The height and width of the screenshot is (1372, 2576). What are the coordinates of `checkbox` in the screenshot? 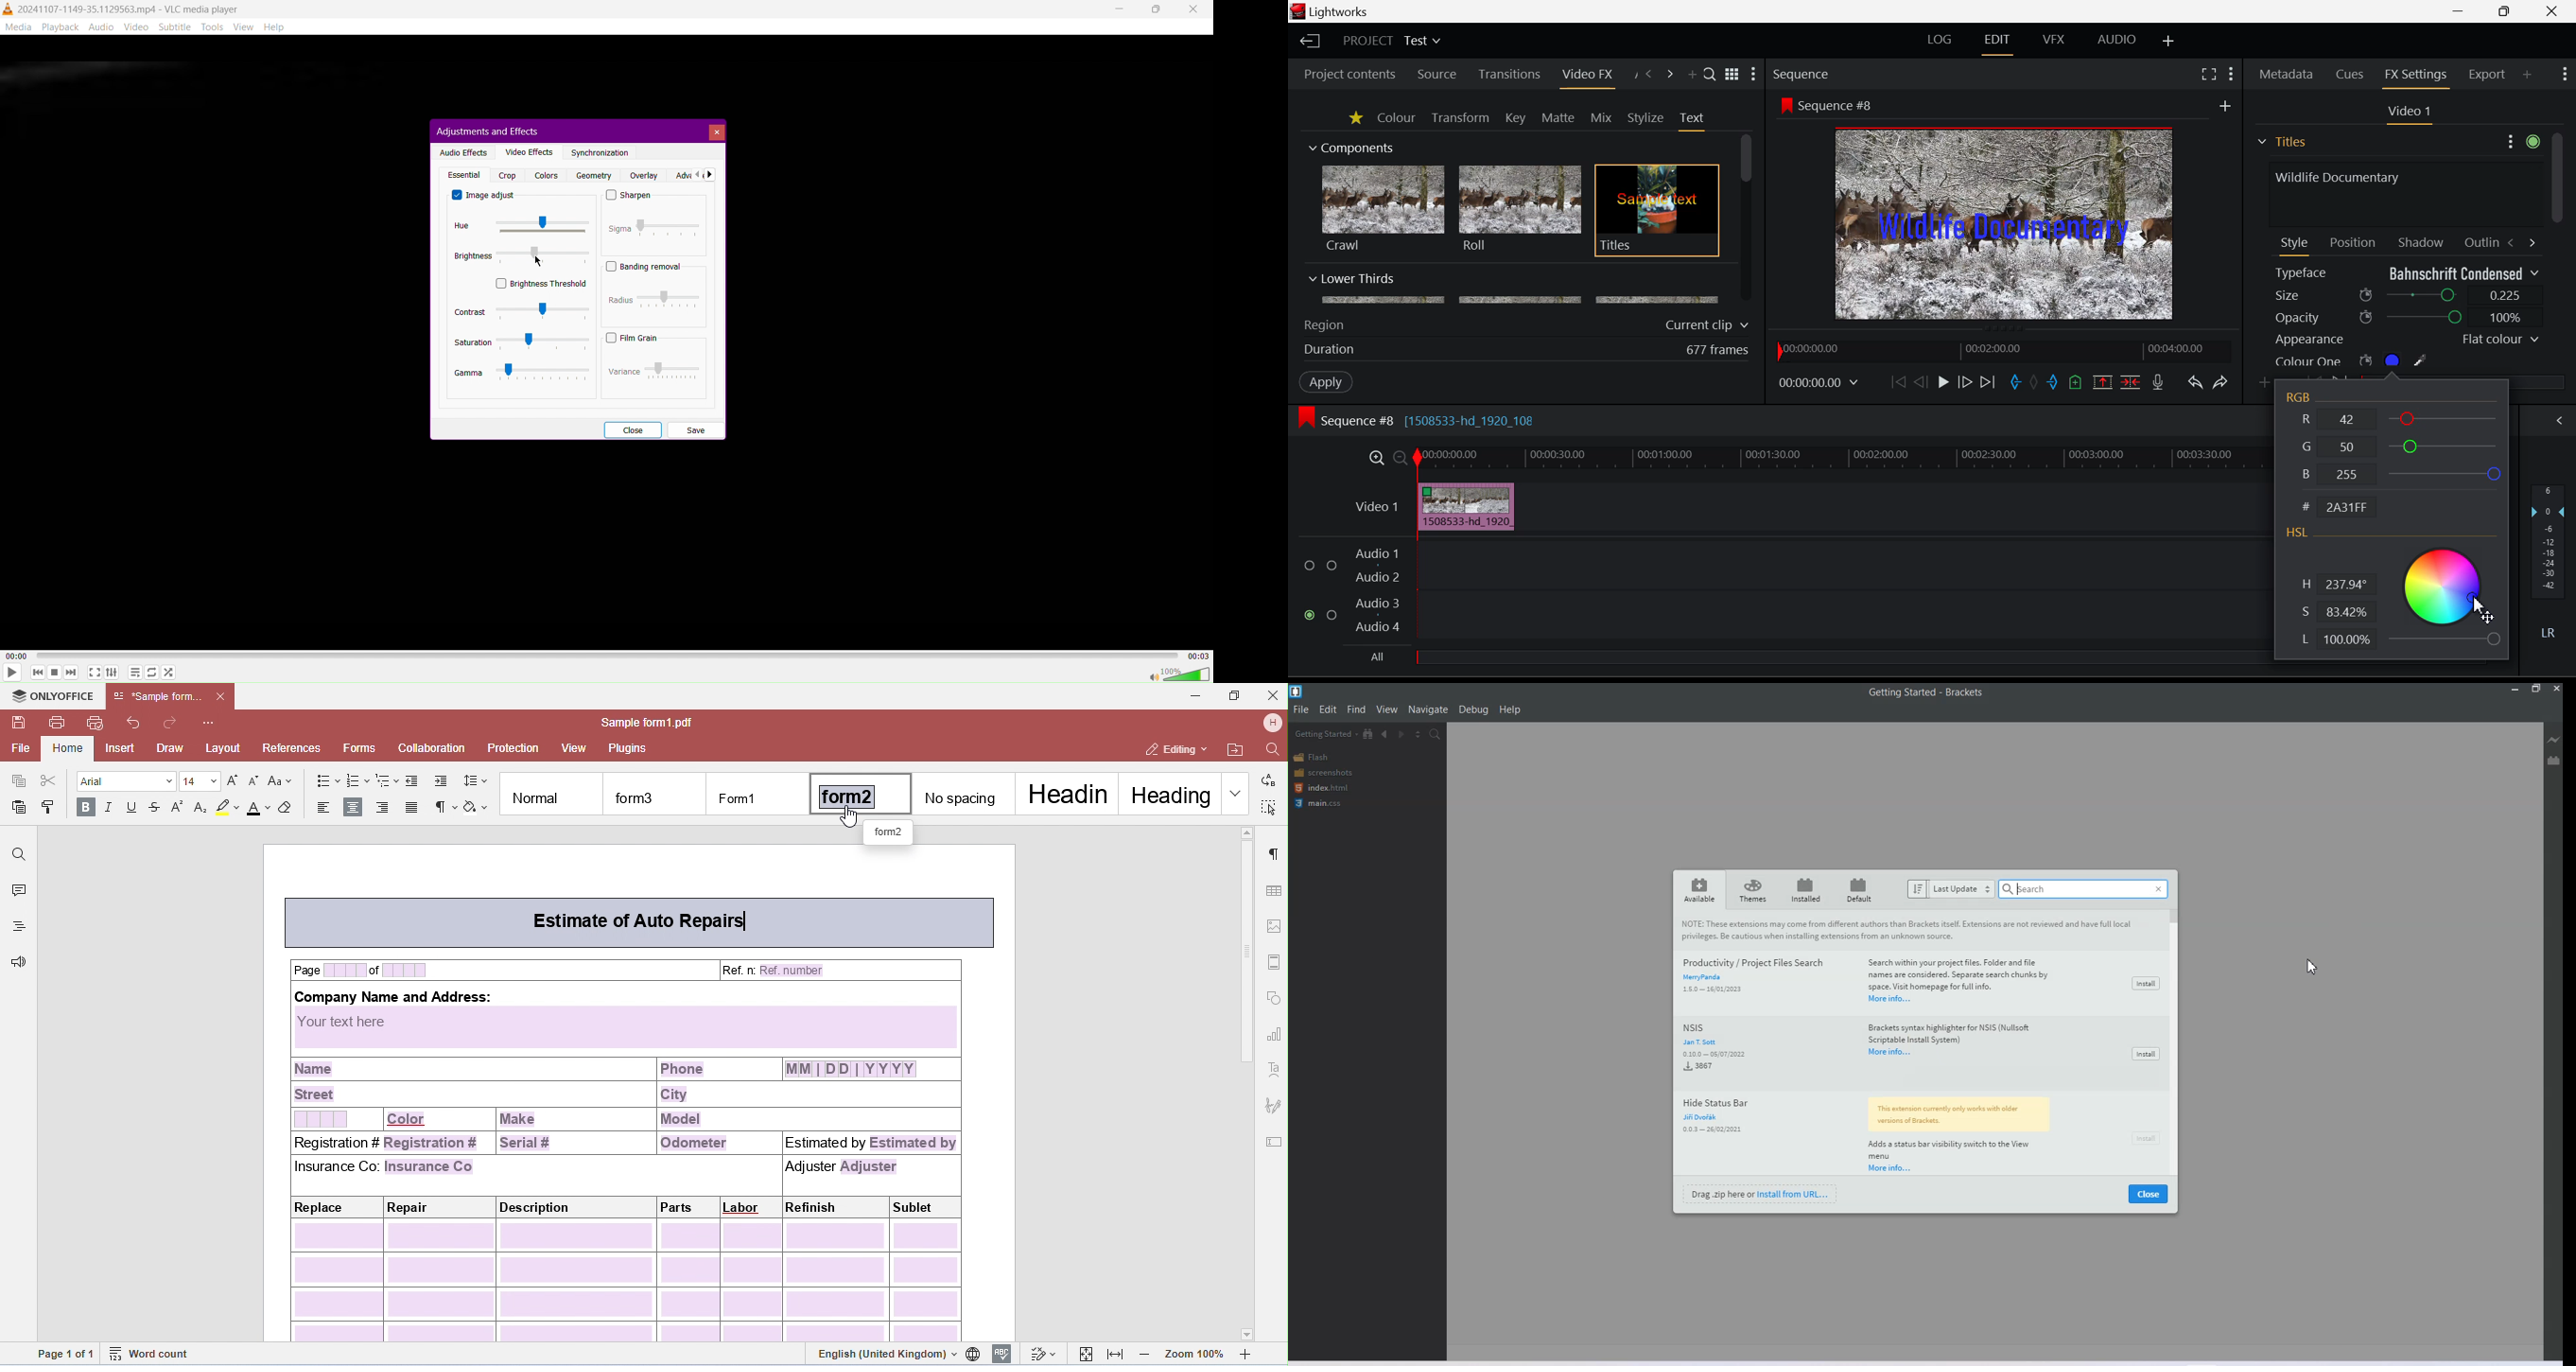 It's located at (1312, 566).